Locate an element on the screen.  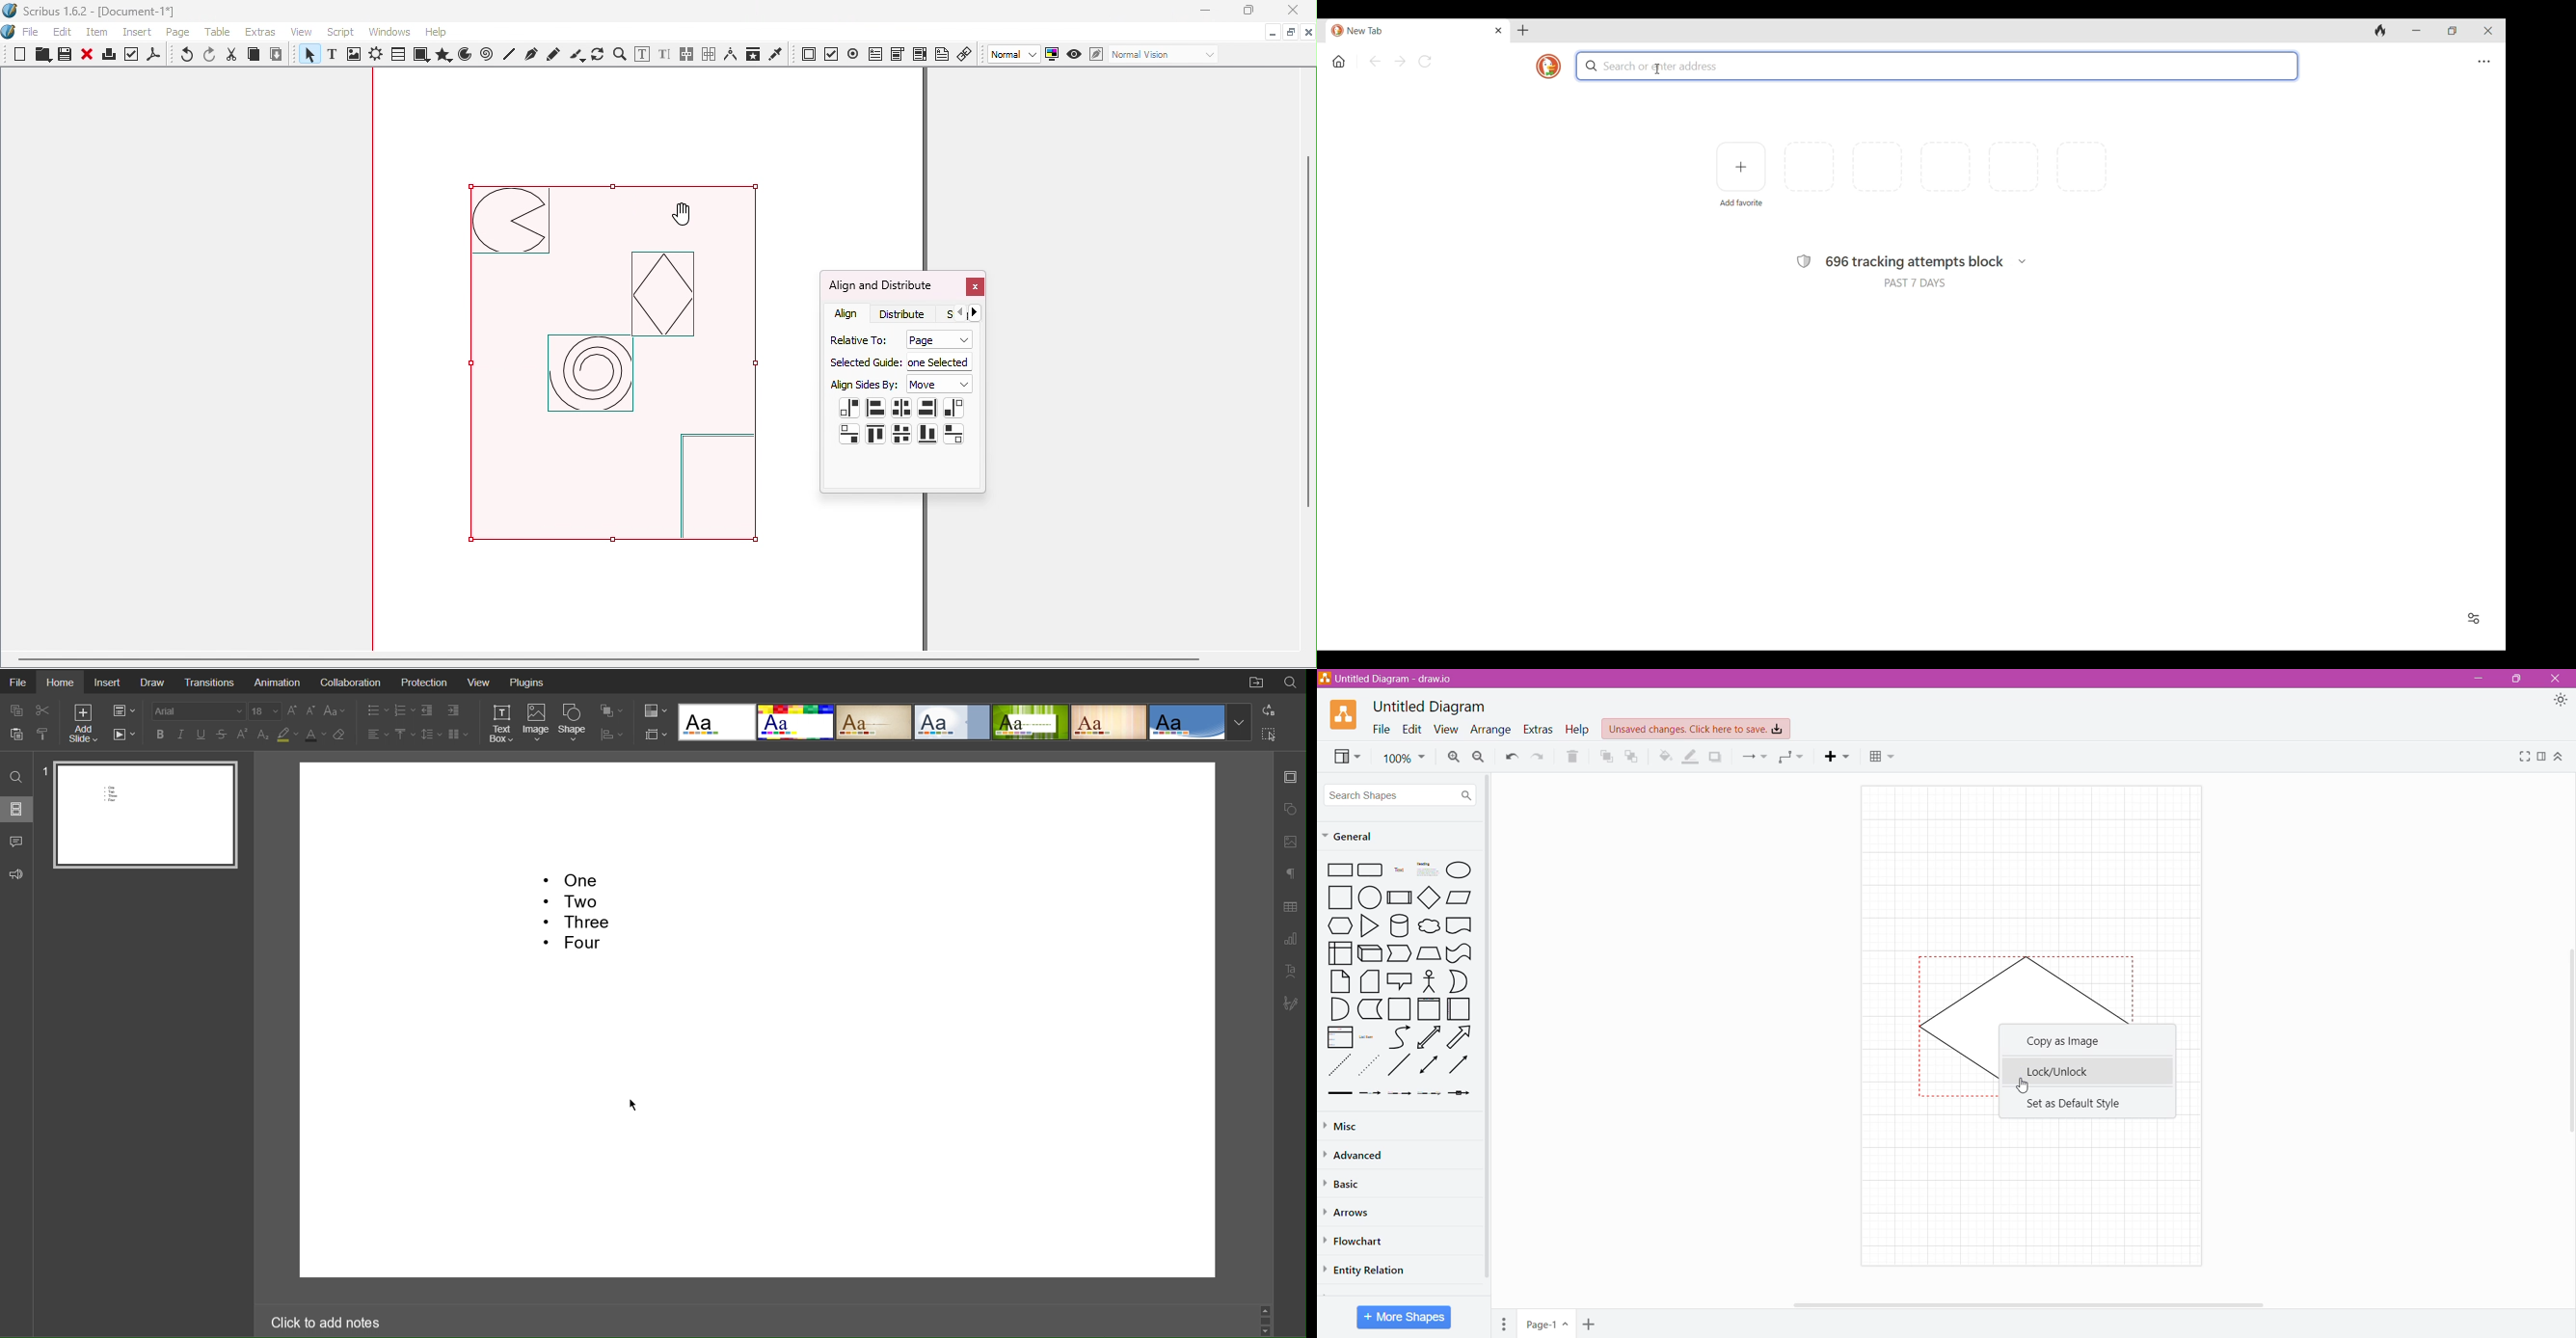
Connection is located at coordinates (1754, 756).